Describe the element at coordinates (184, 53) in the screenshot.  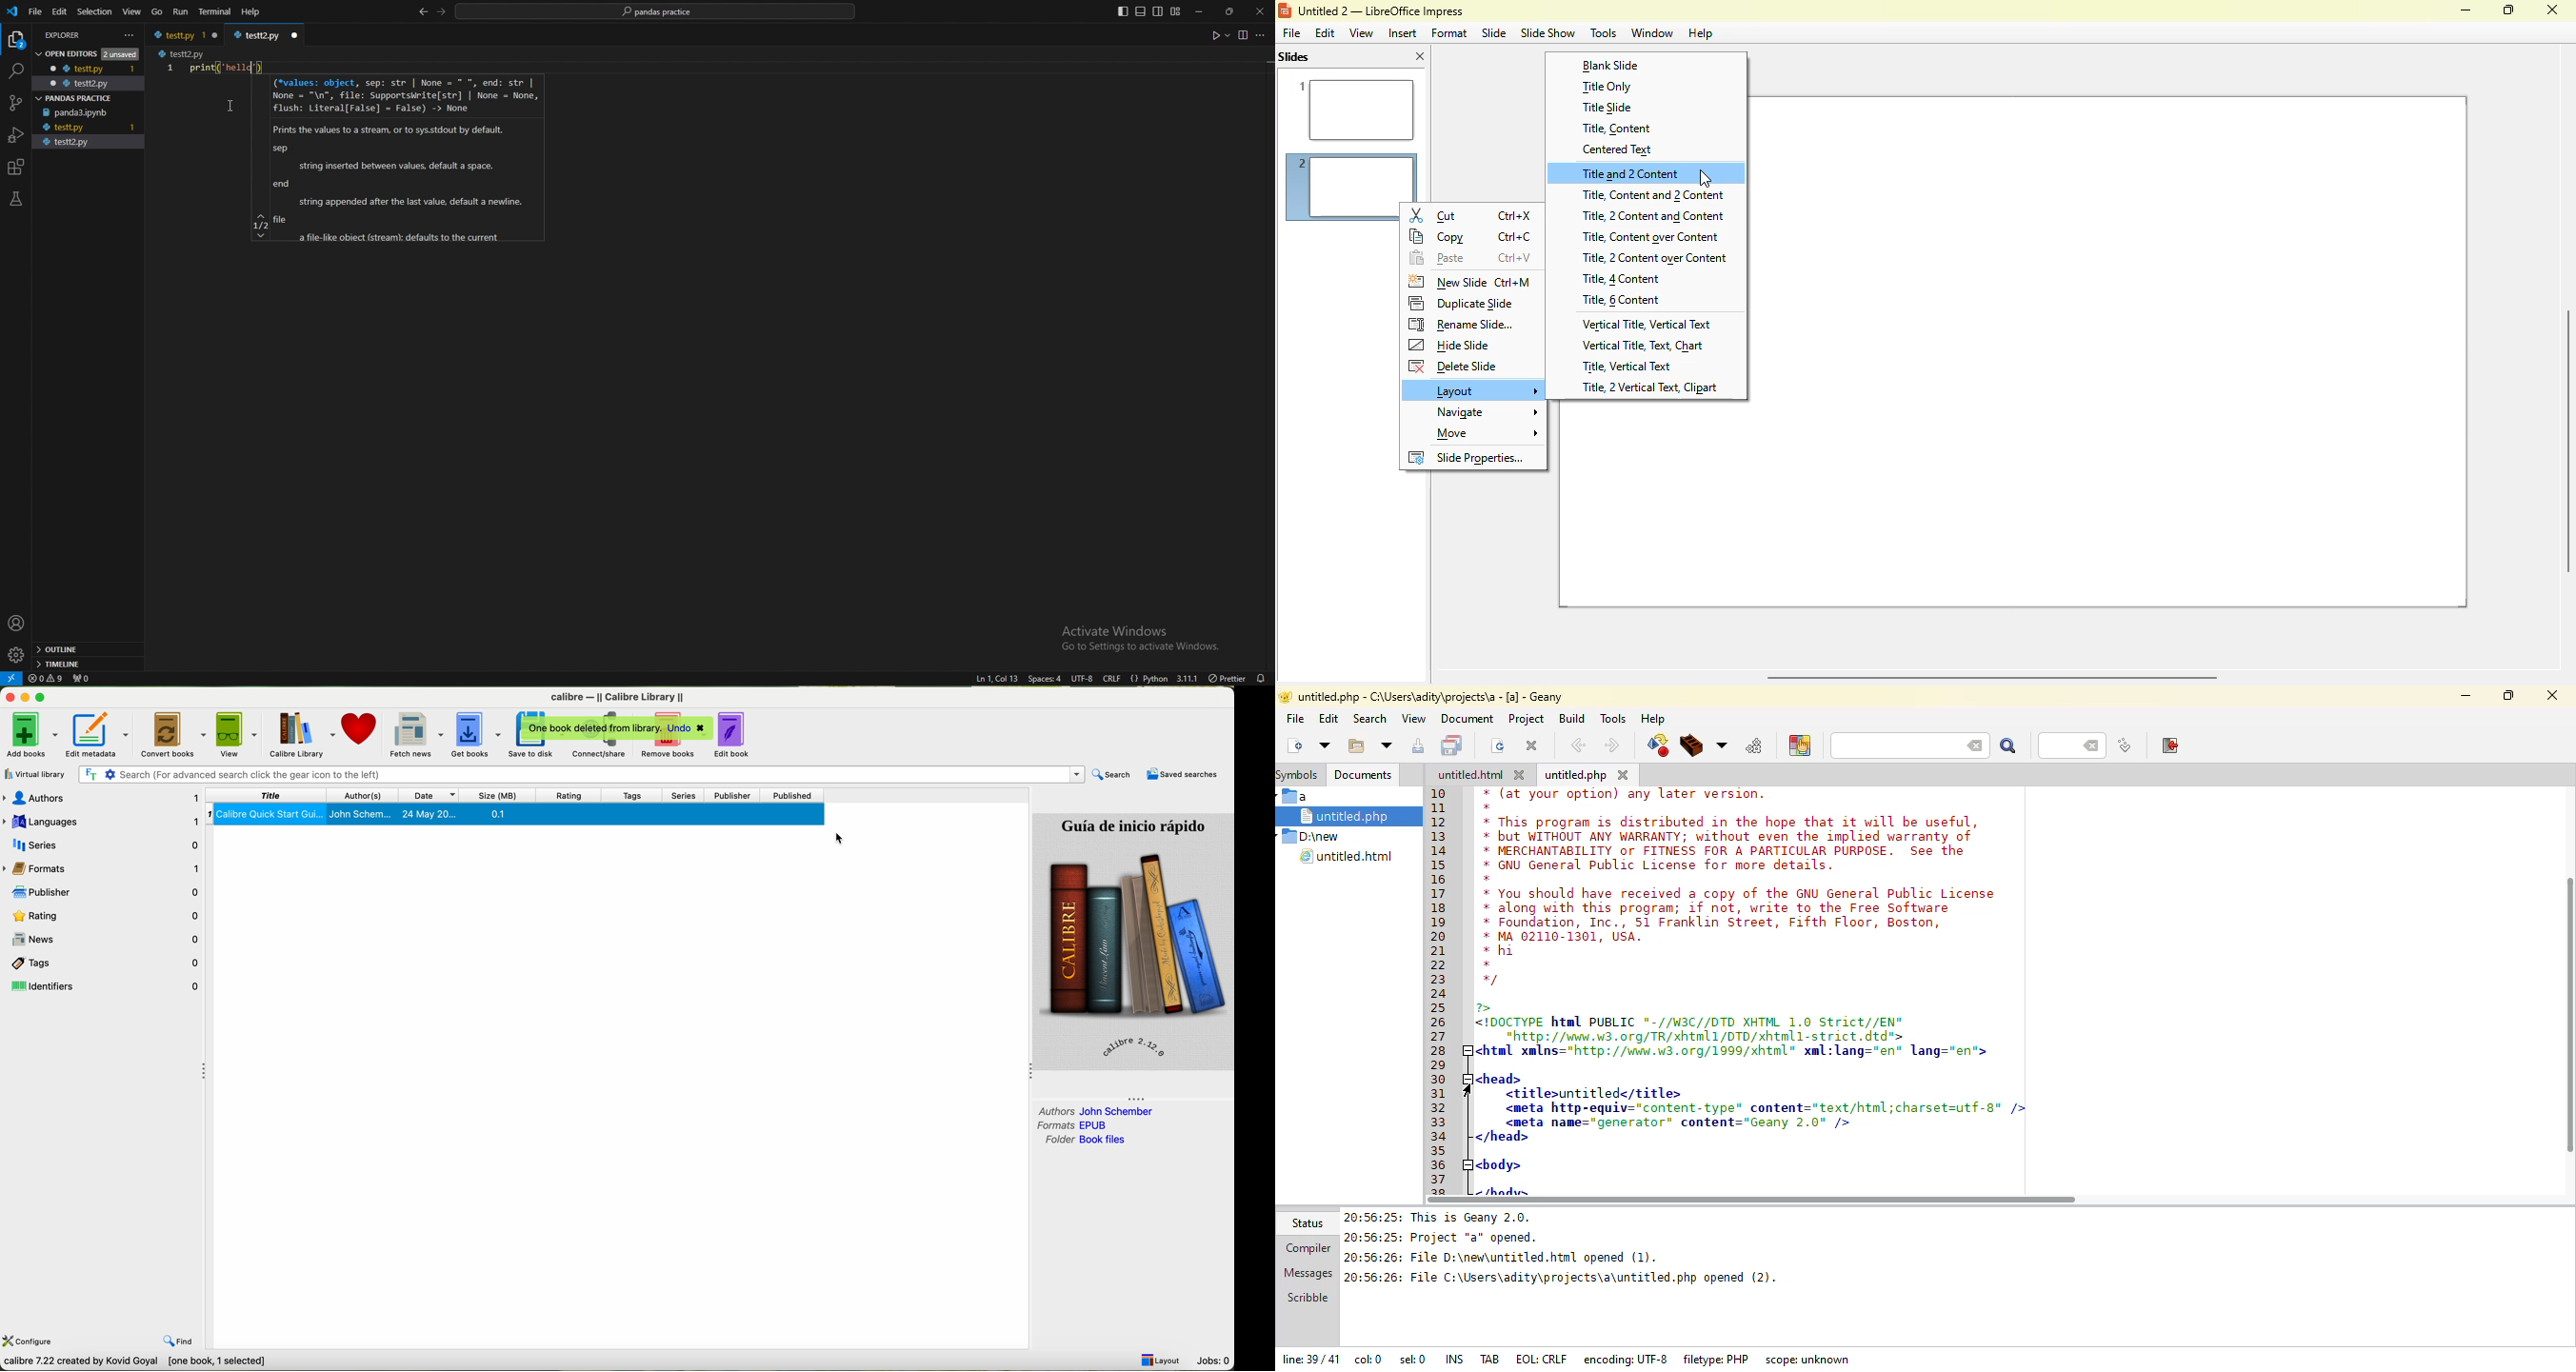
I see `testt2.py` at that location.